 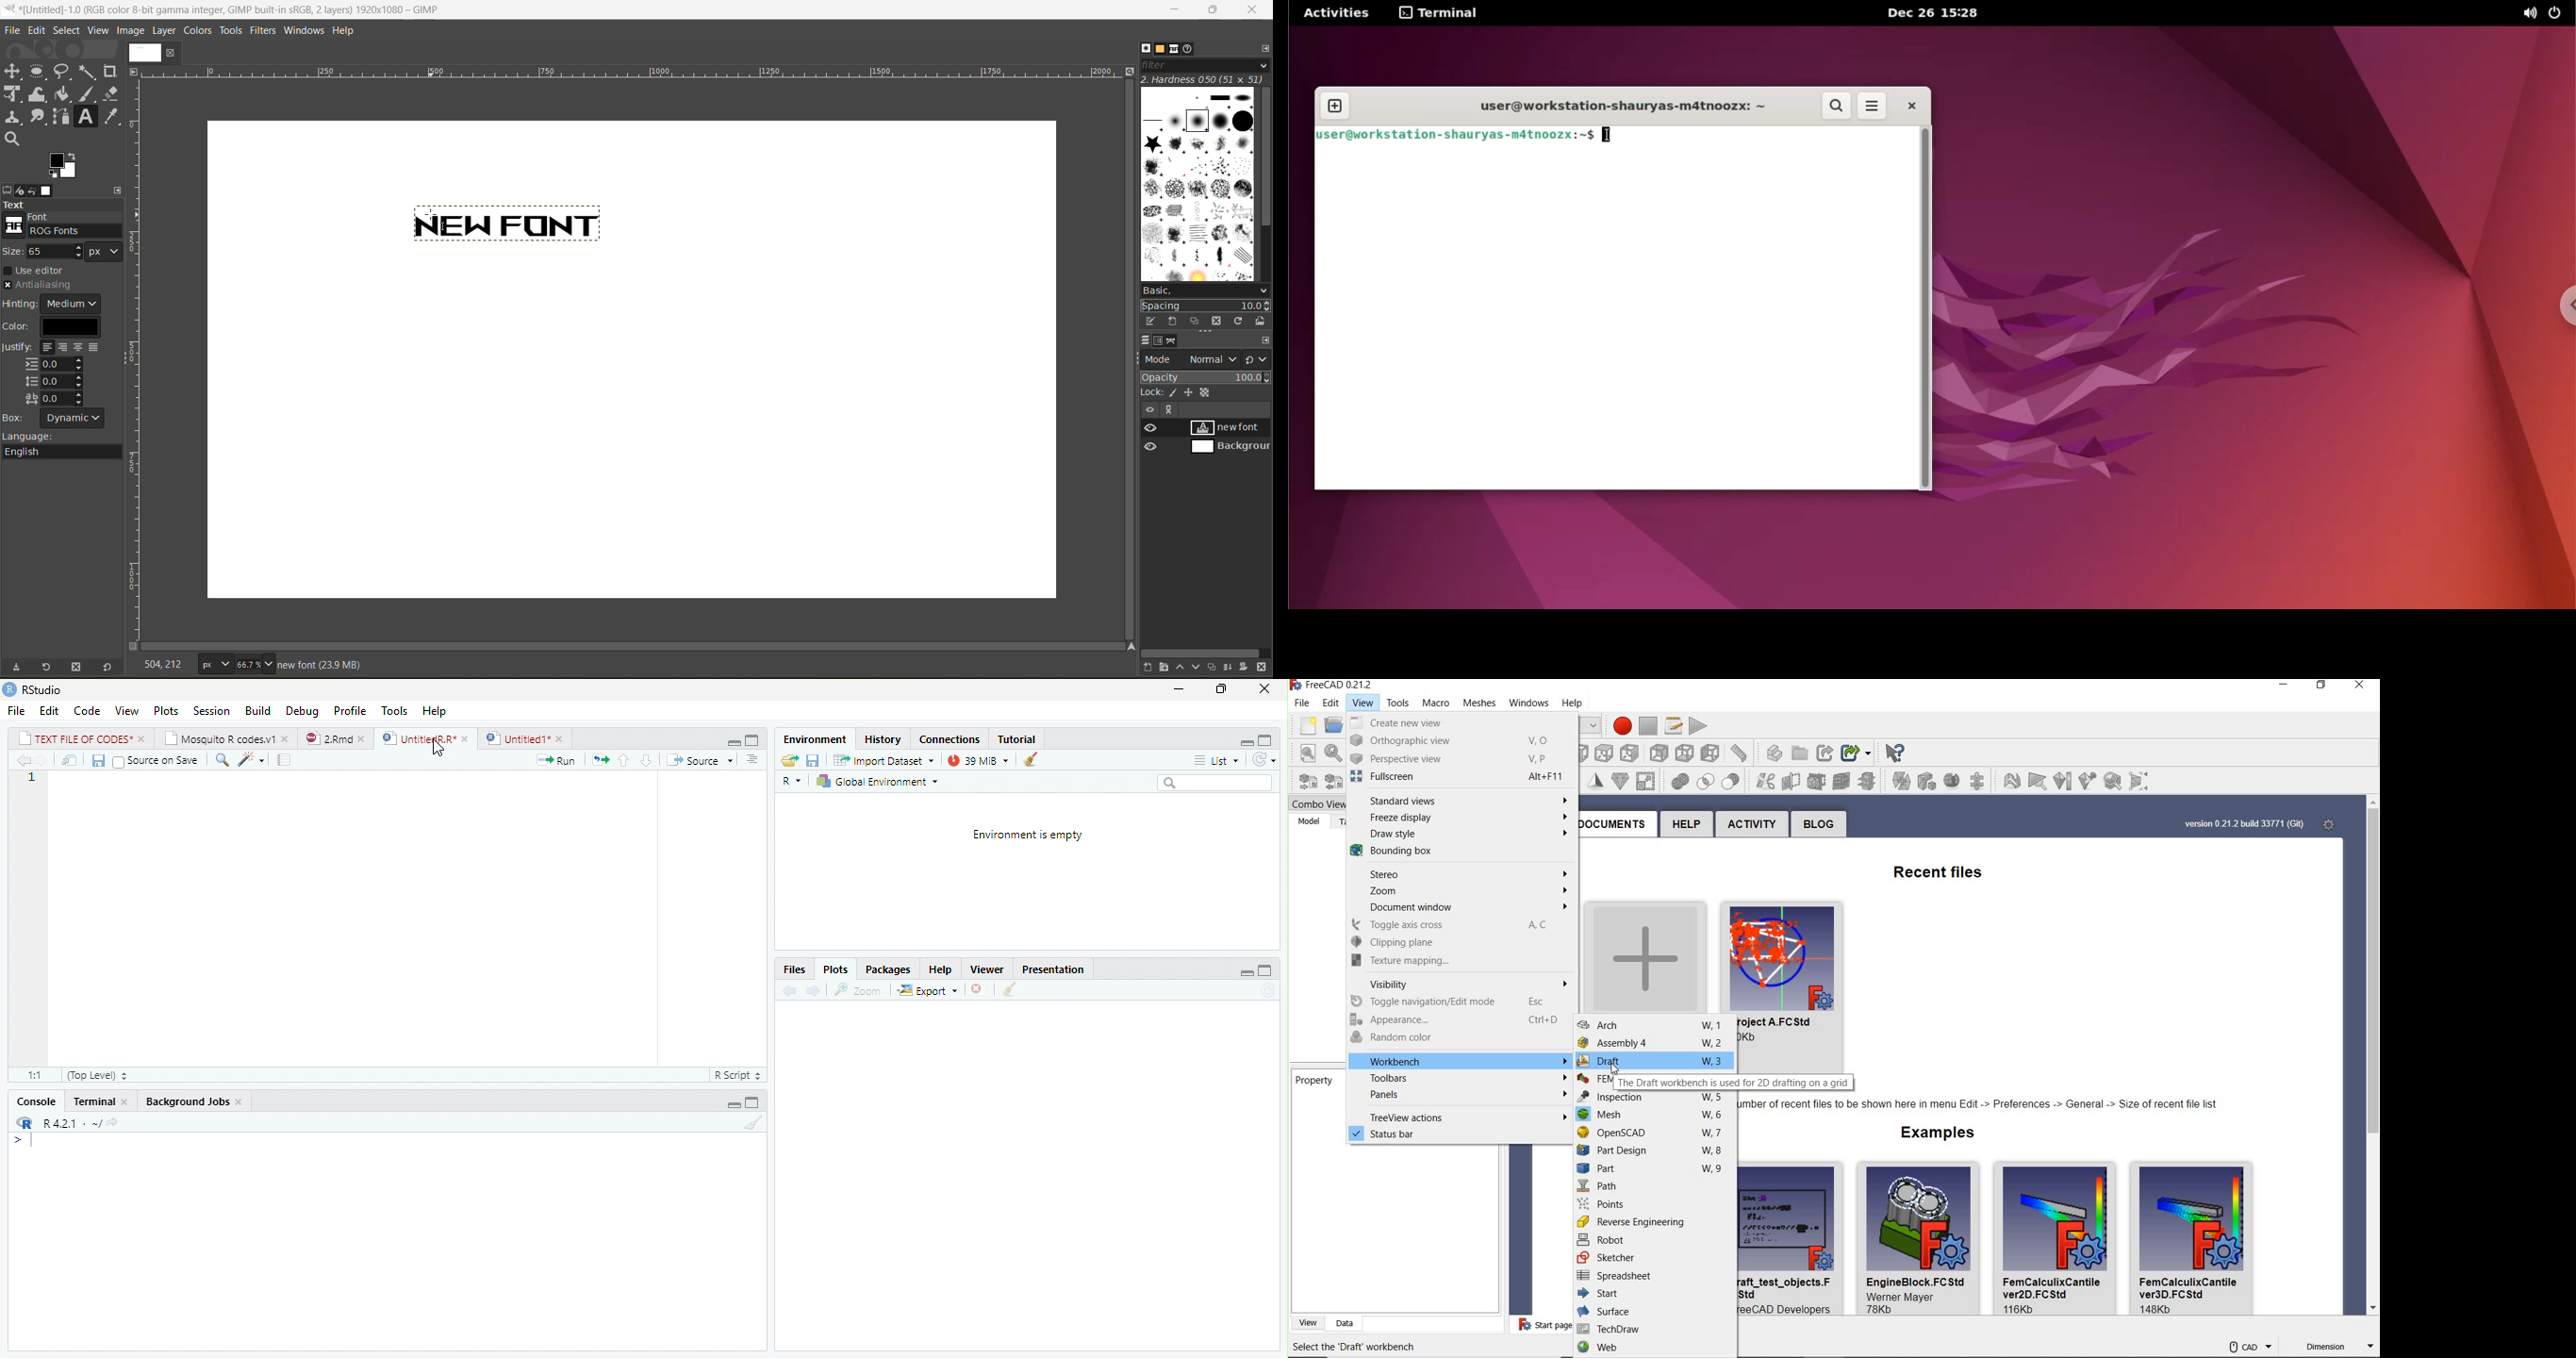 What do you see at coordinates (132, 32) in the screenshot?
I see `image` at bounding box center [132, 32].